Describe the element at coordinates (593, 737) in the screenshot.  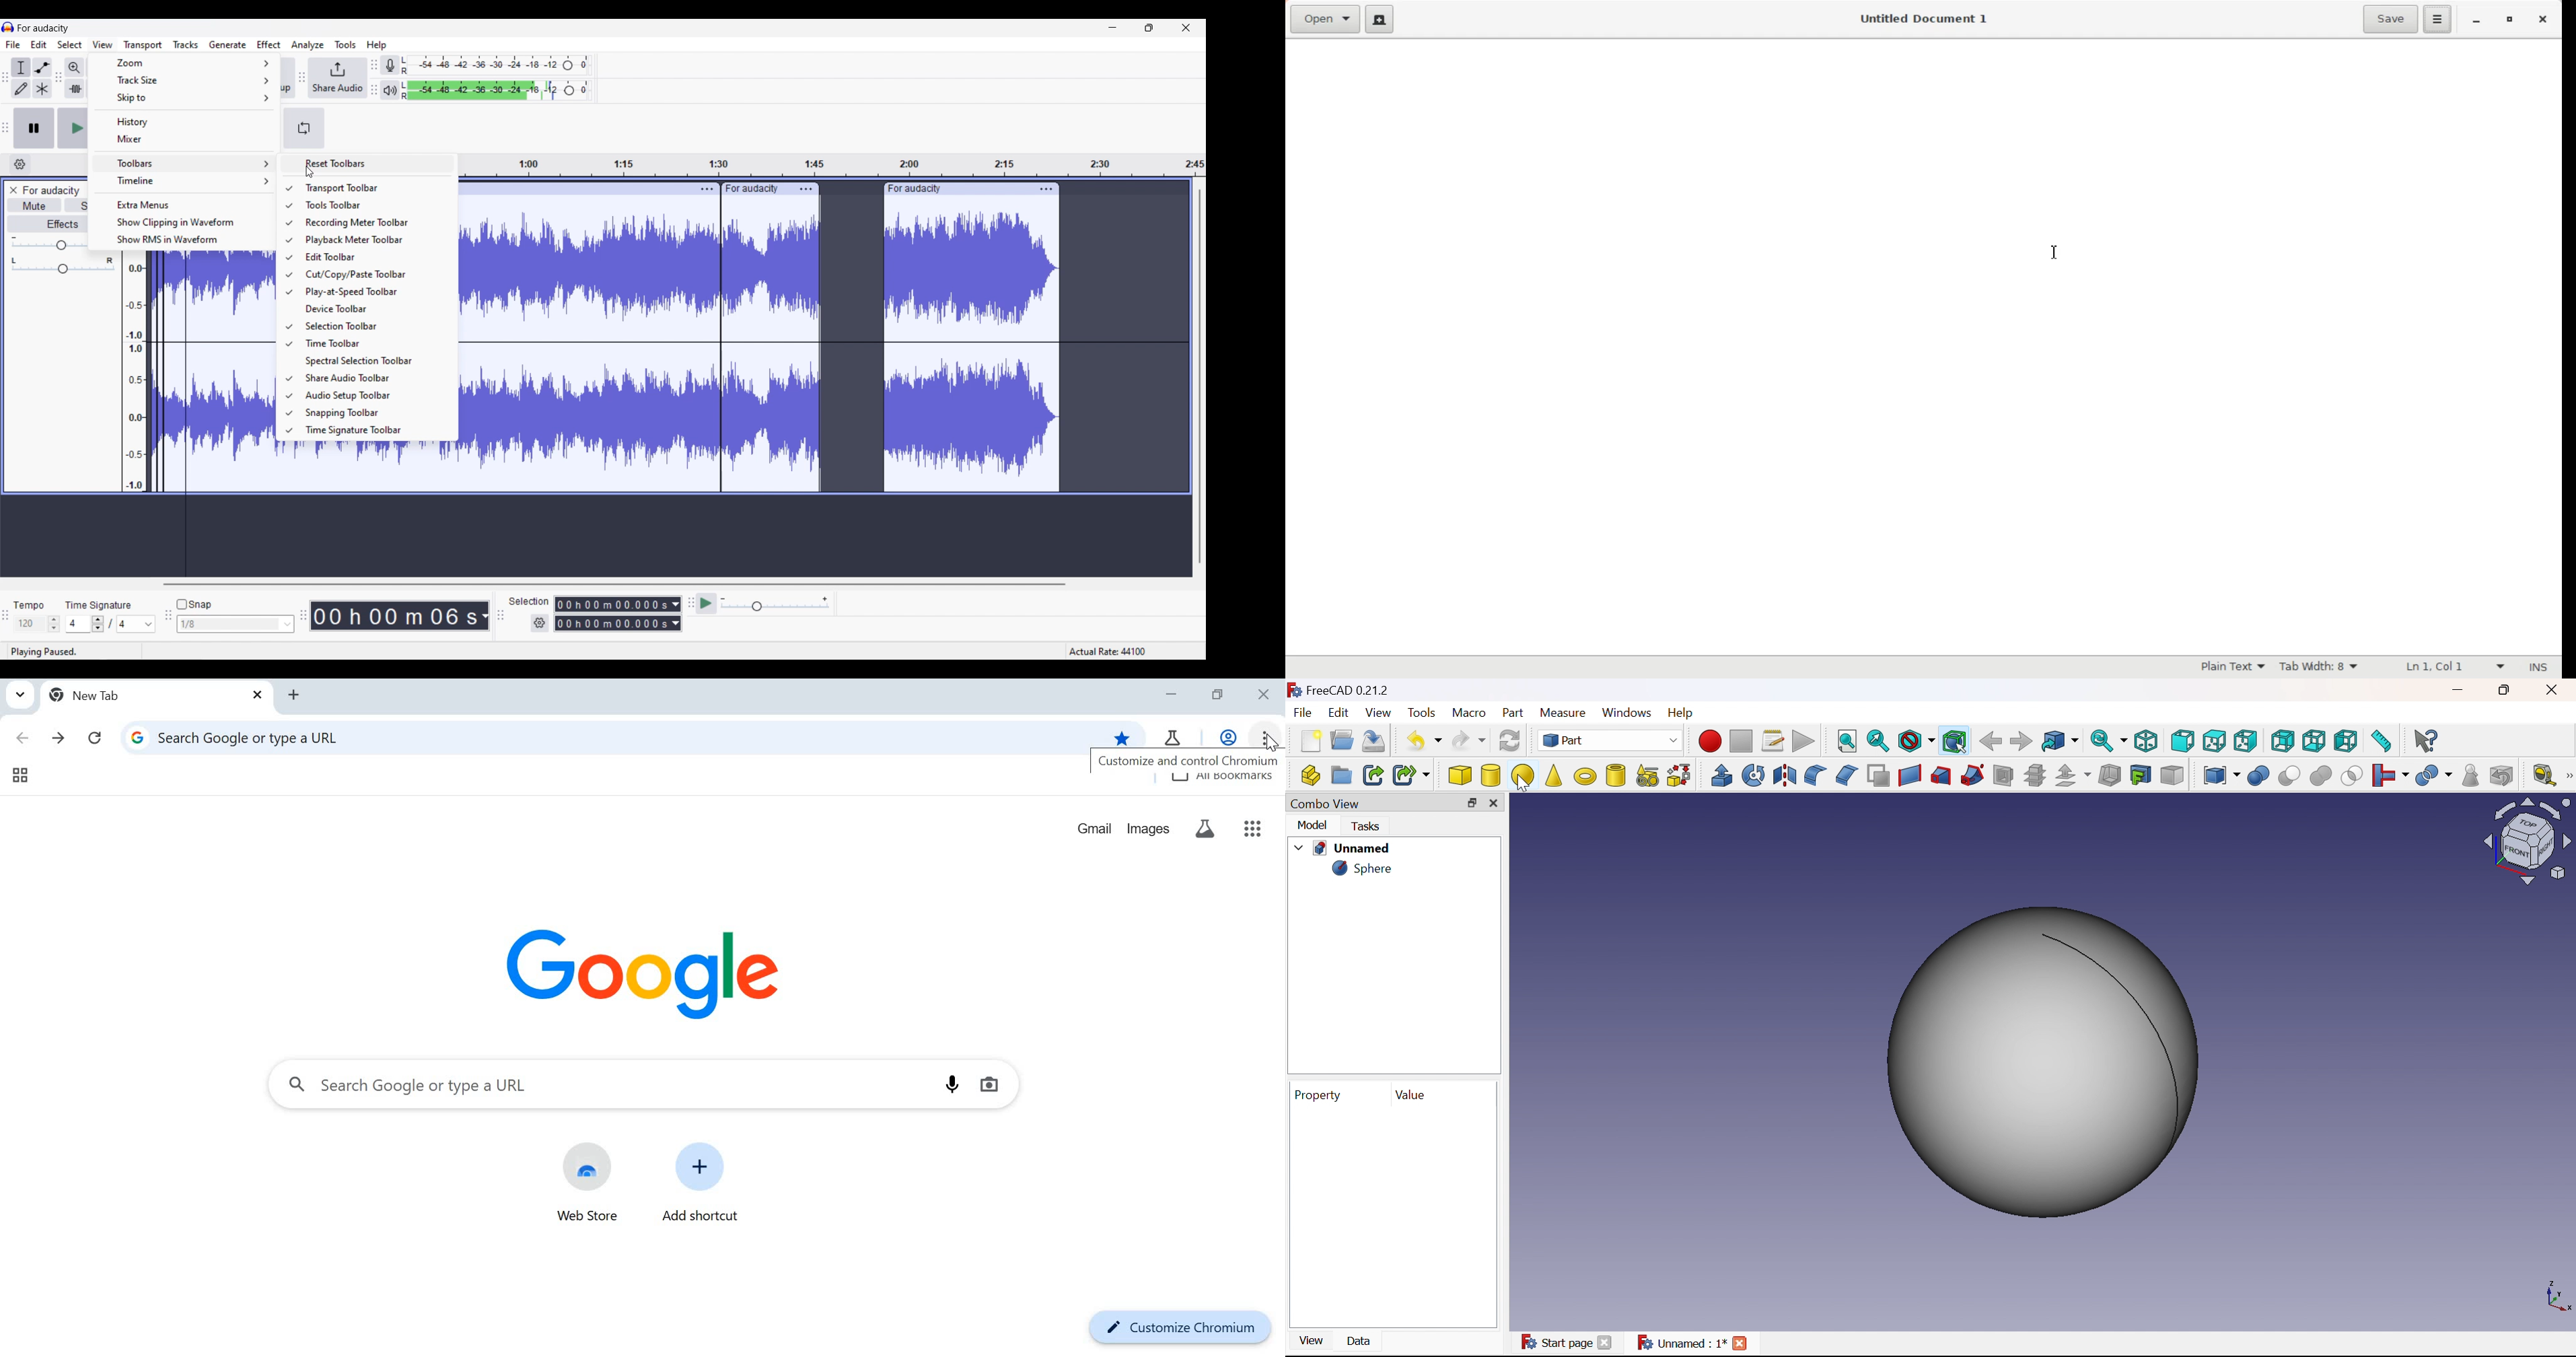
I see `address tab` at that location.